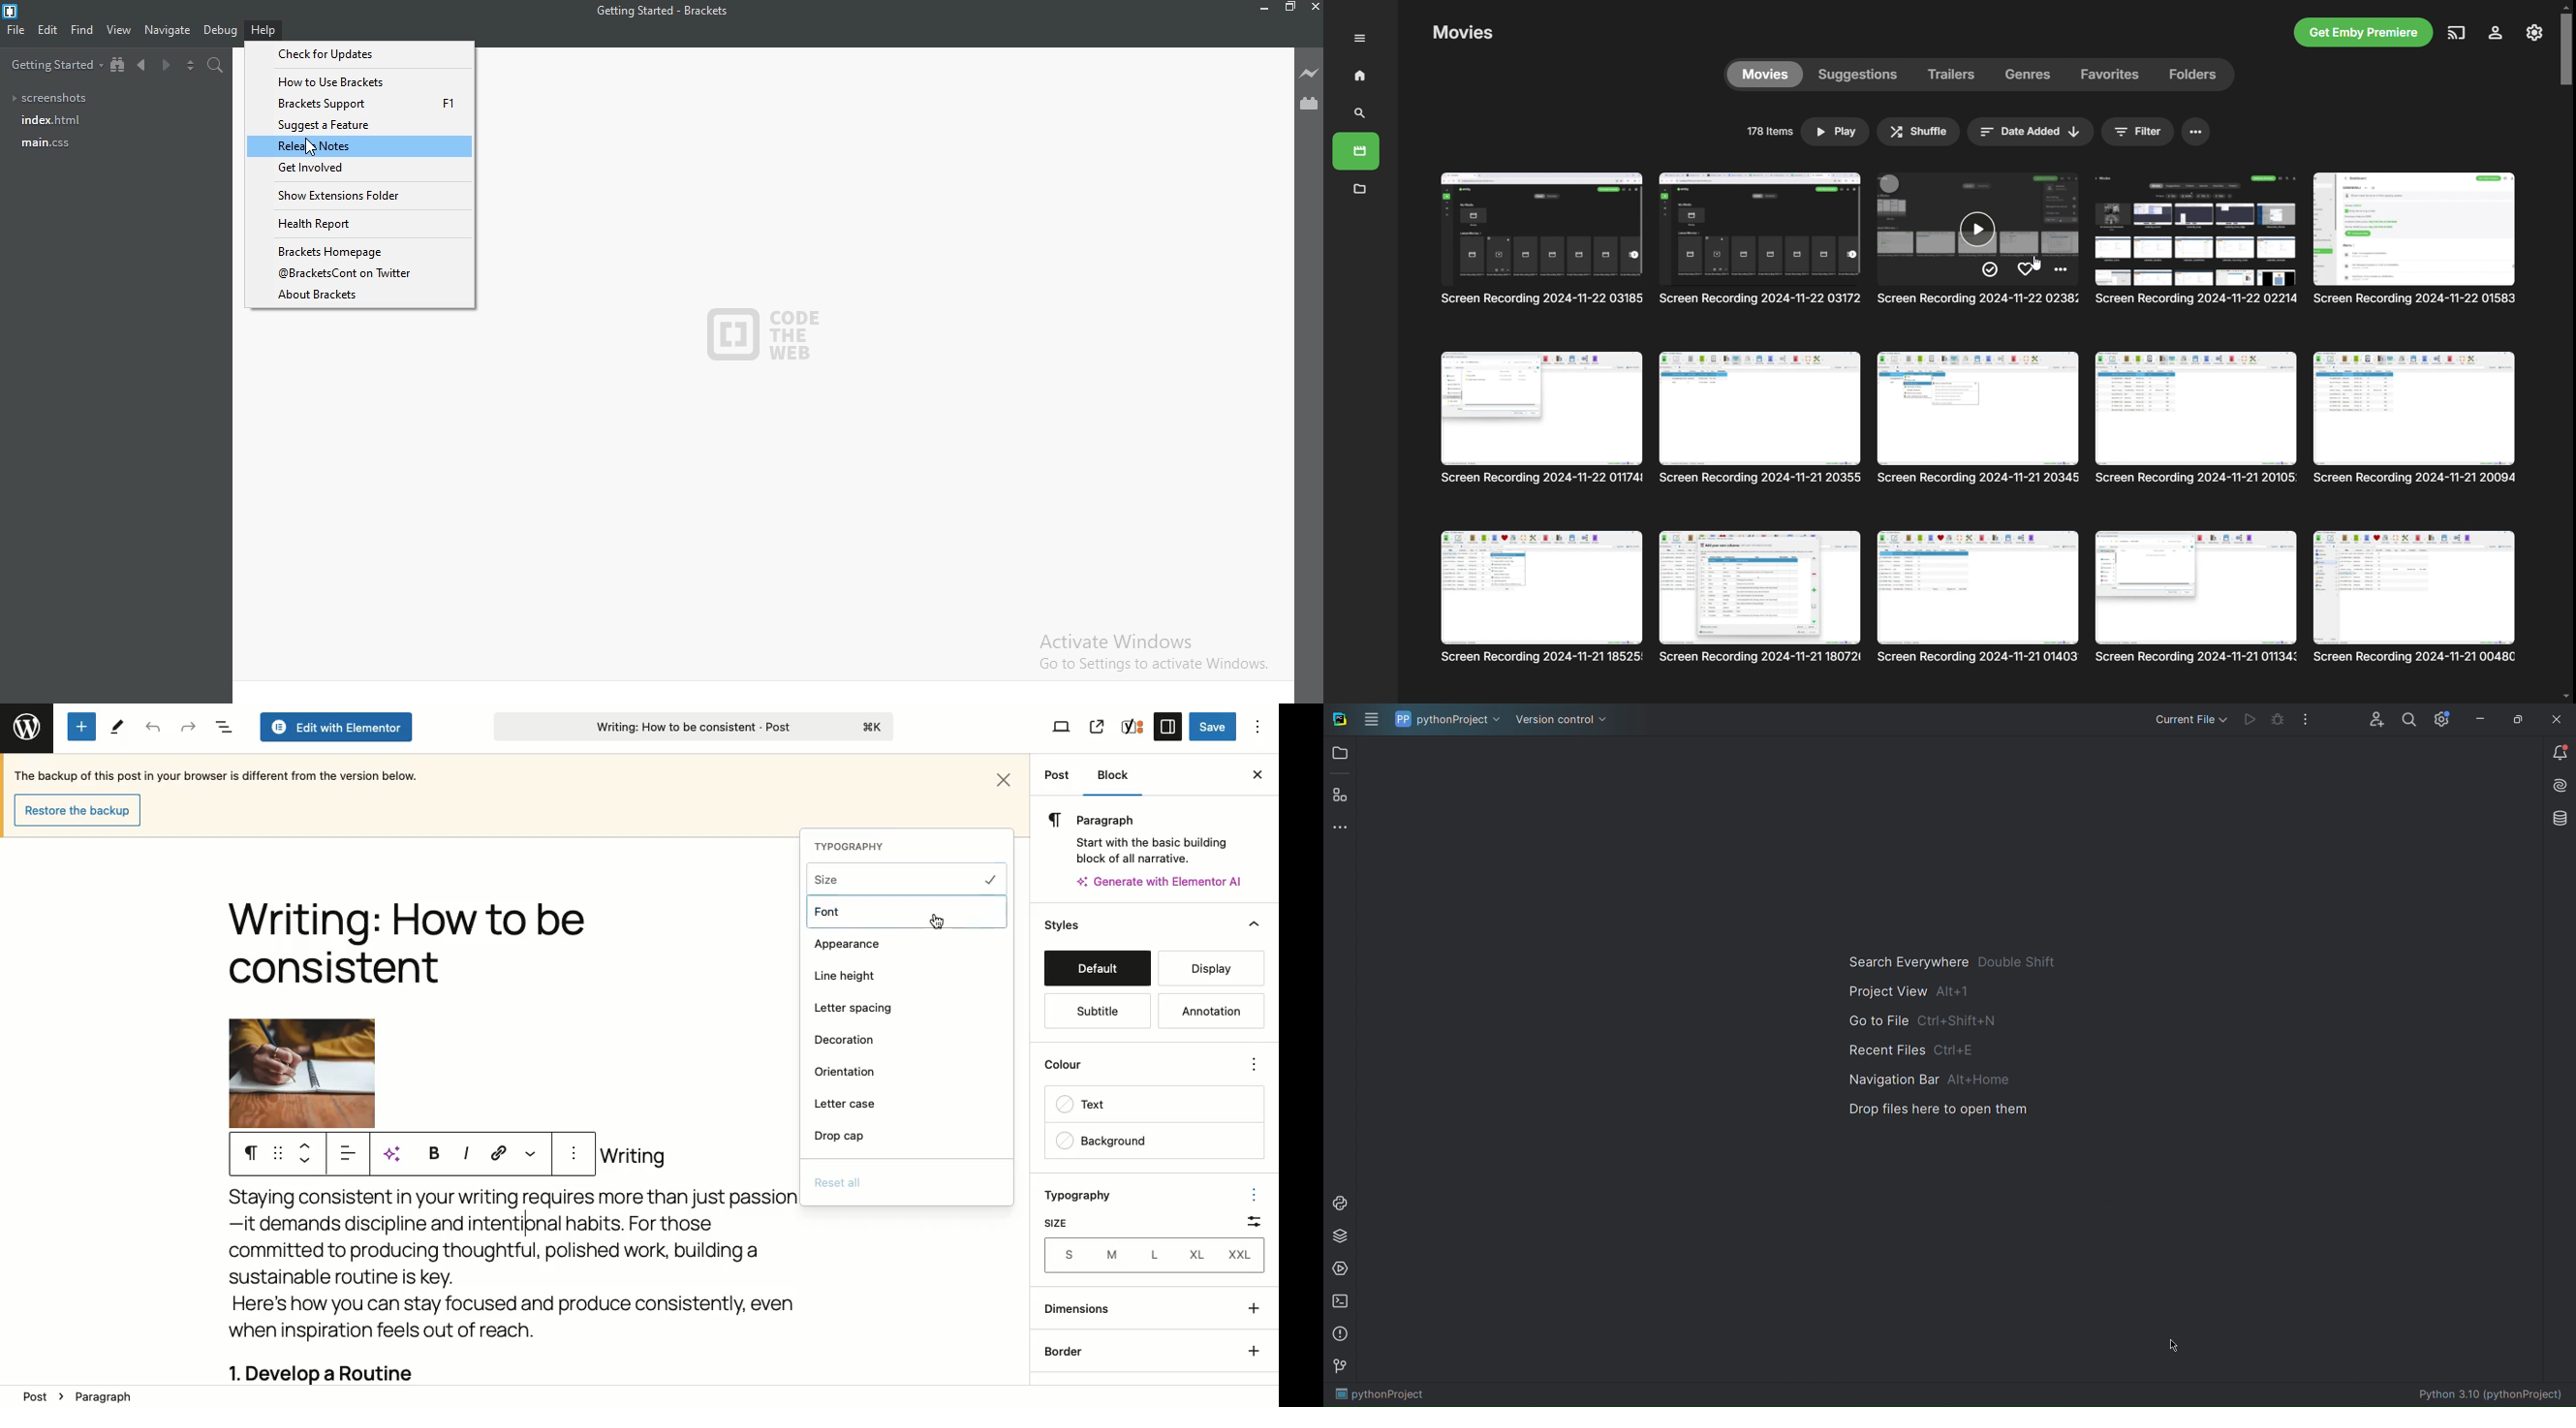 The height and width of the screenshot is (1428, 2576). I want to click on Minimise, so click(1265, 9).